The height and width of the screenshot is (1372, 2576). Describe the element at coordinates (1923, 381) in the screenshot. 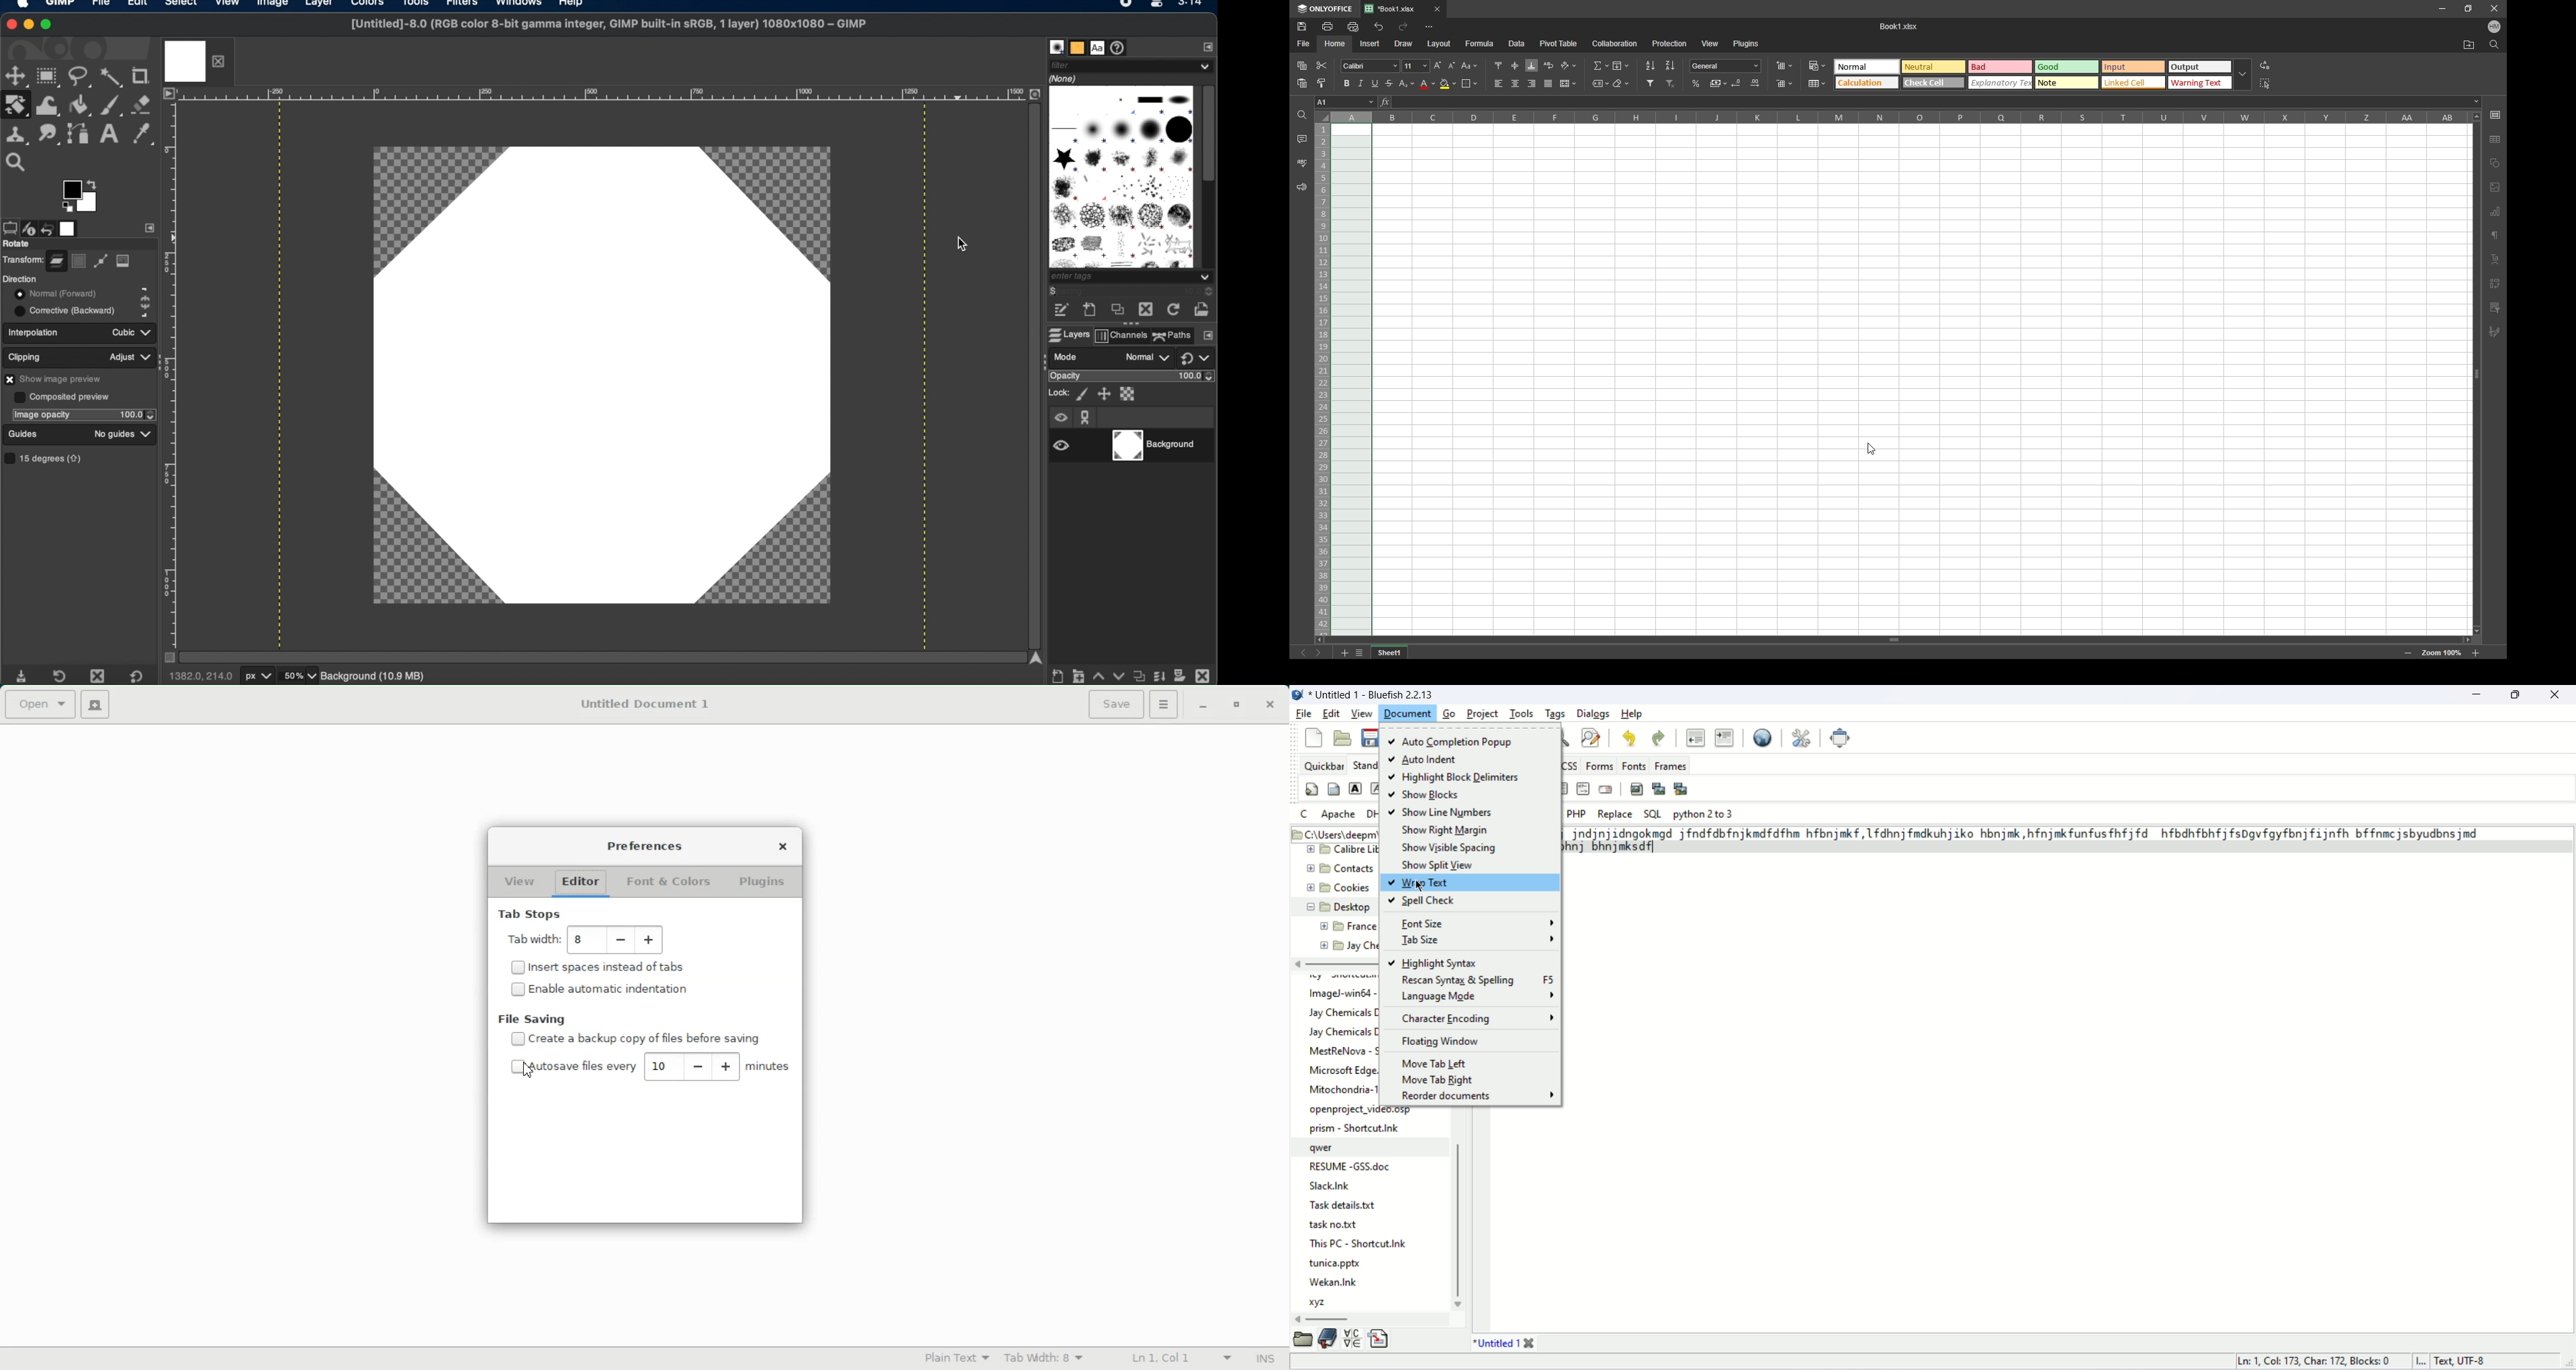

I see `cells` at that location.